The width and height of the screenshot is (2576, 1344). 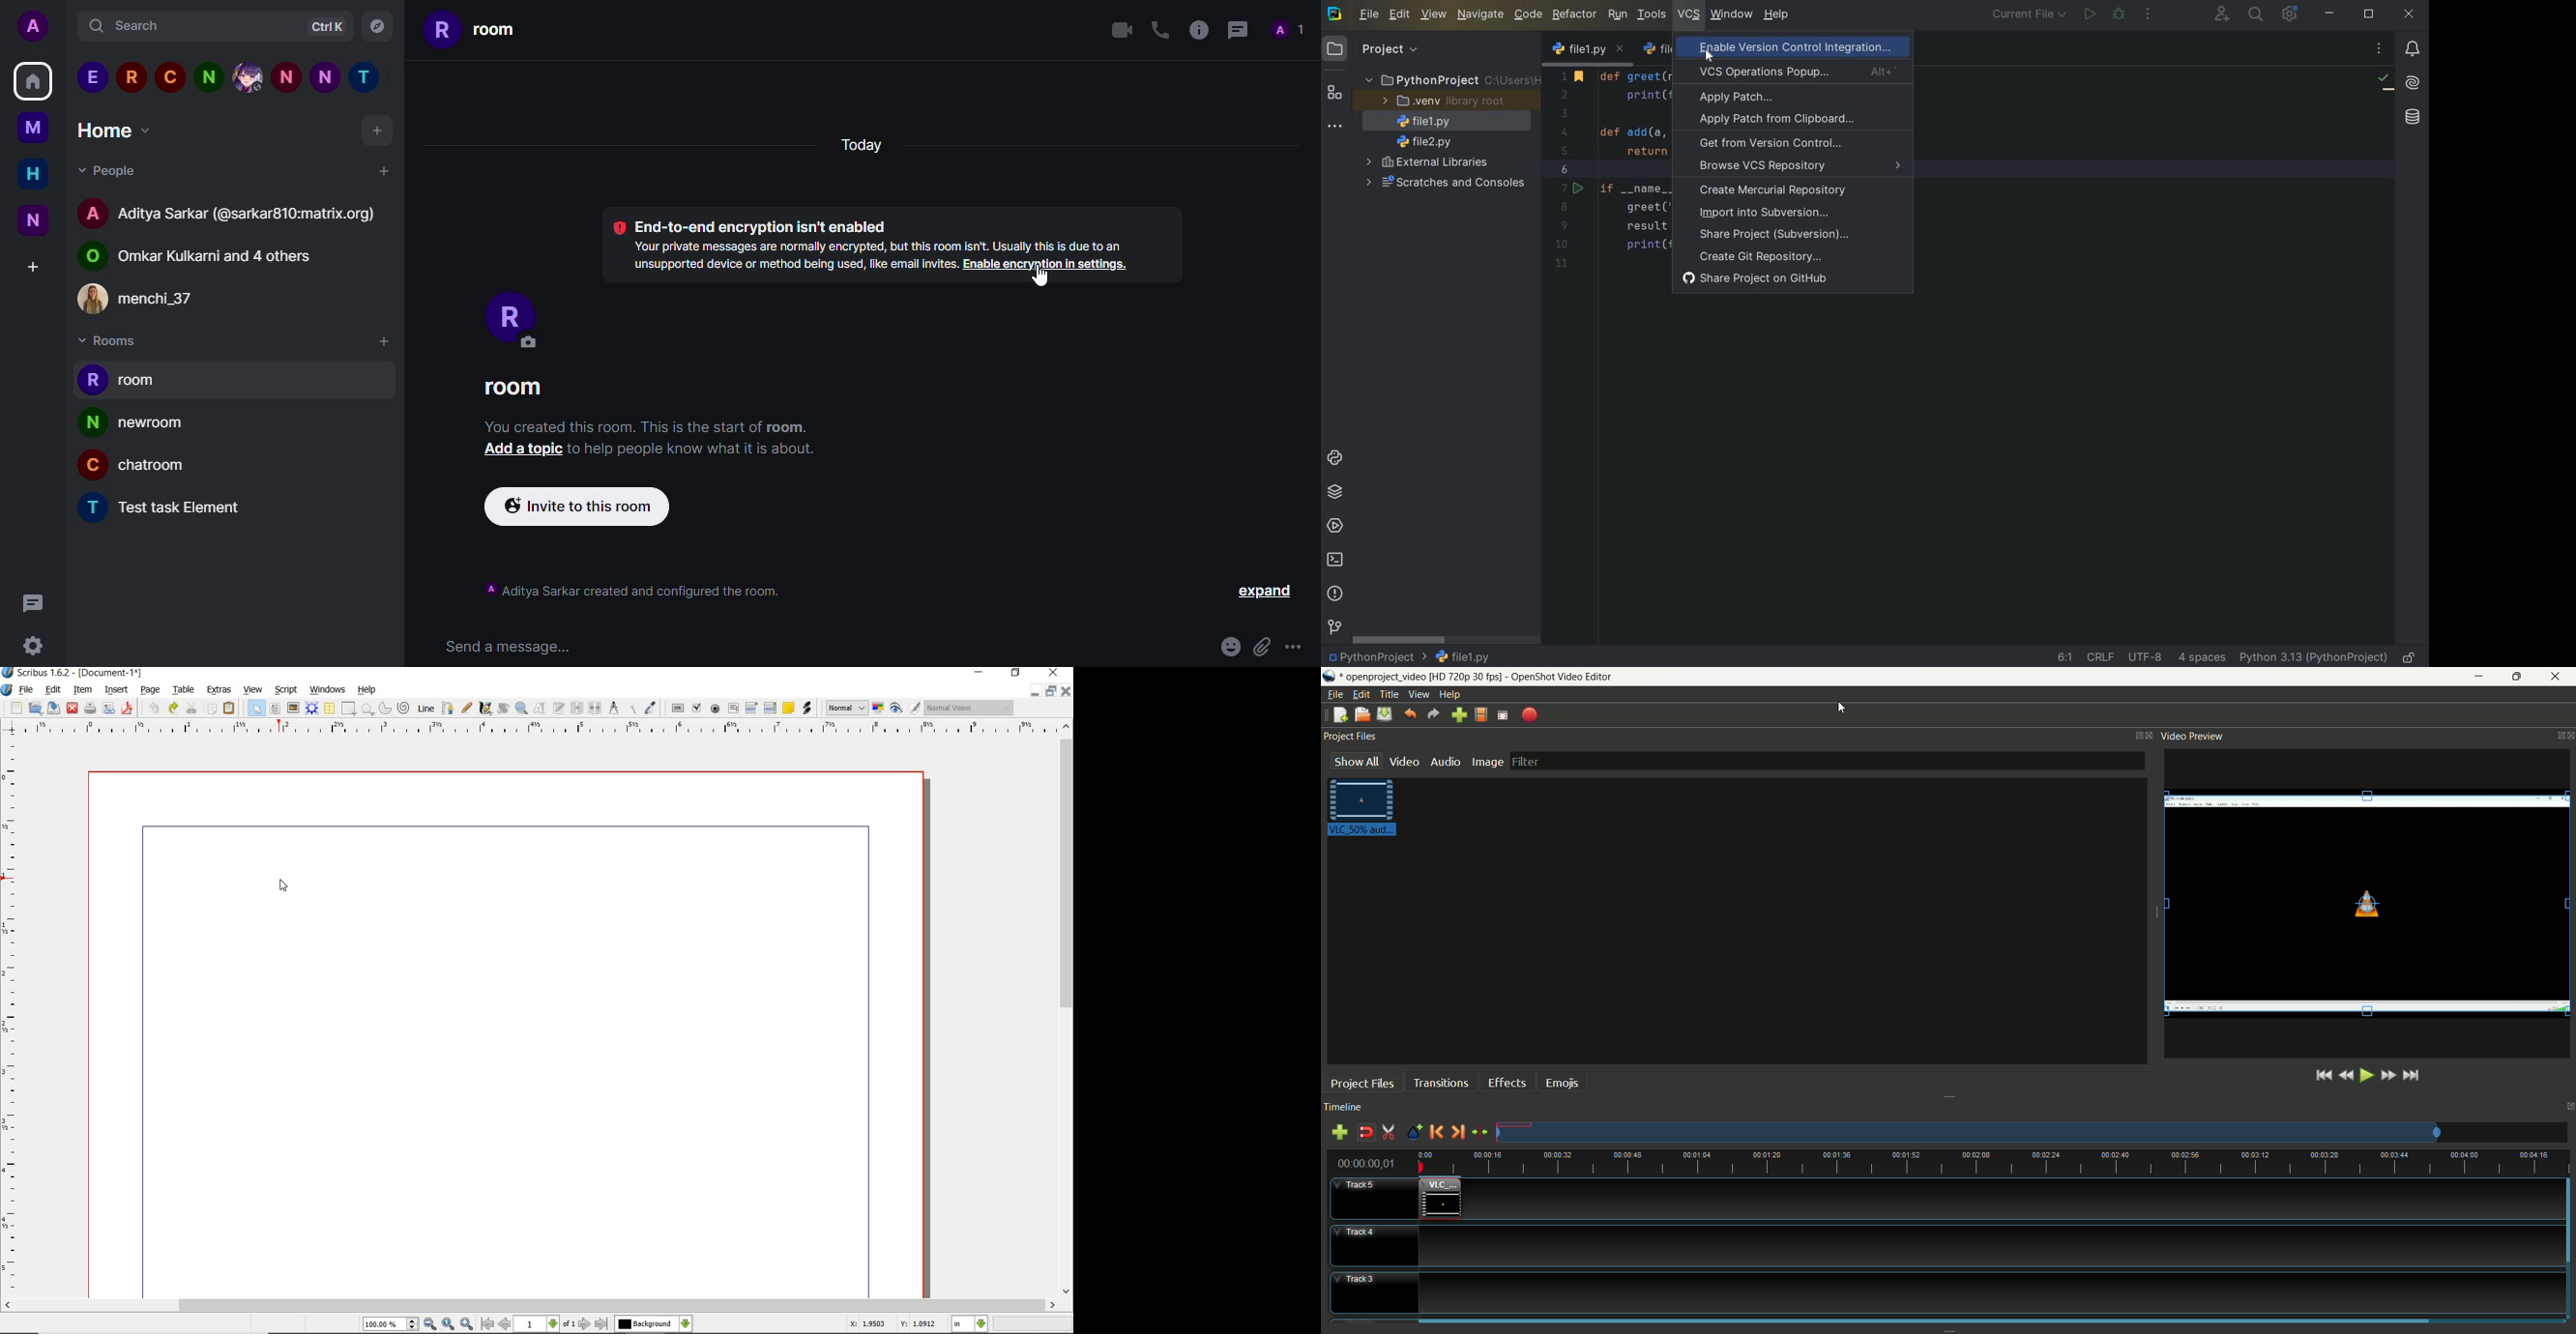 What do you see at coordinates (540, 709) in the screenshot?
I see `edit contents of frame` at bounding box center [540, 709].